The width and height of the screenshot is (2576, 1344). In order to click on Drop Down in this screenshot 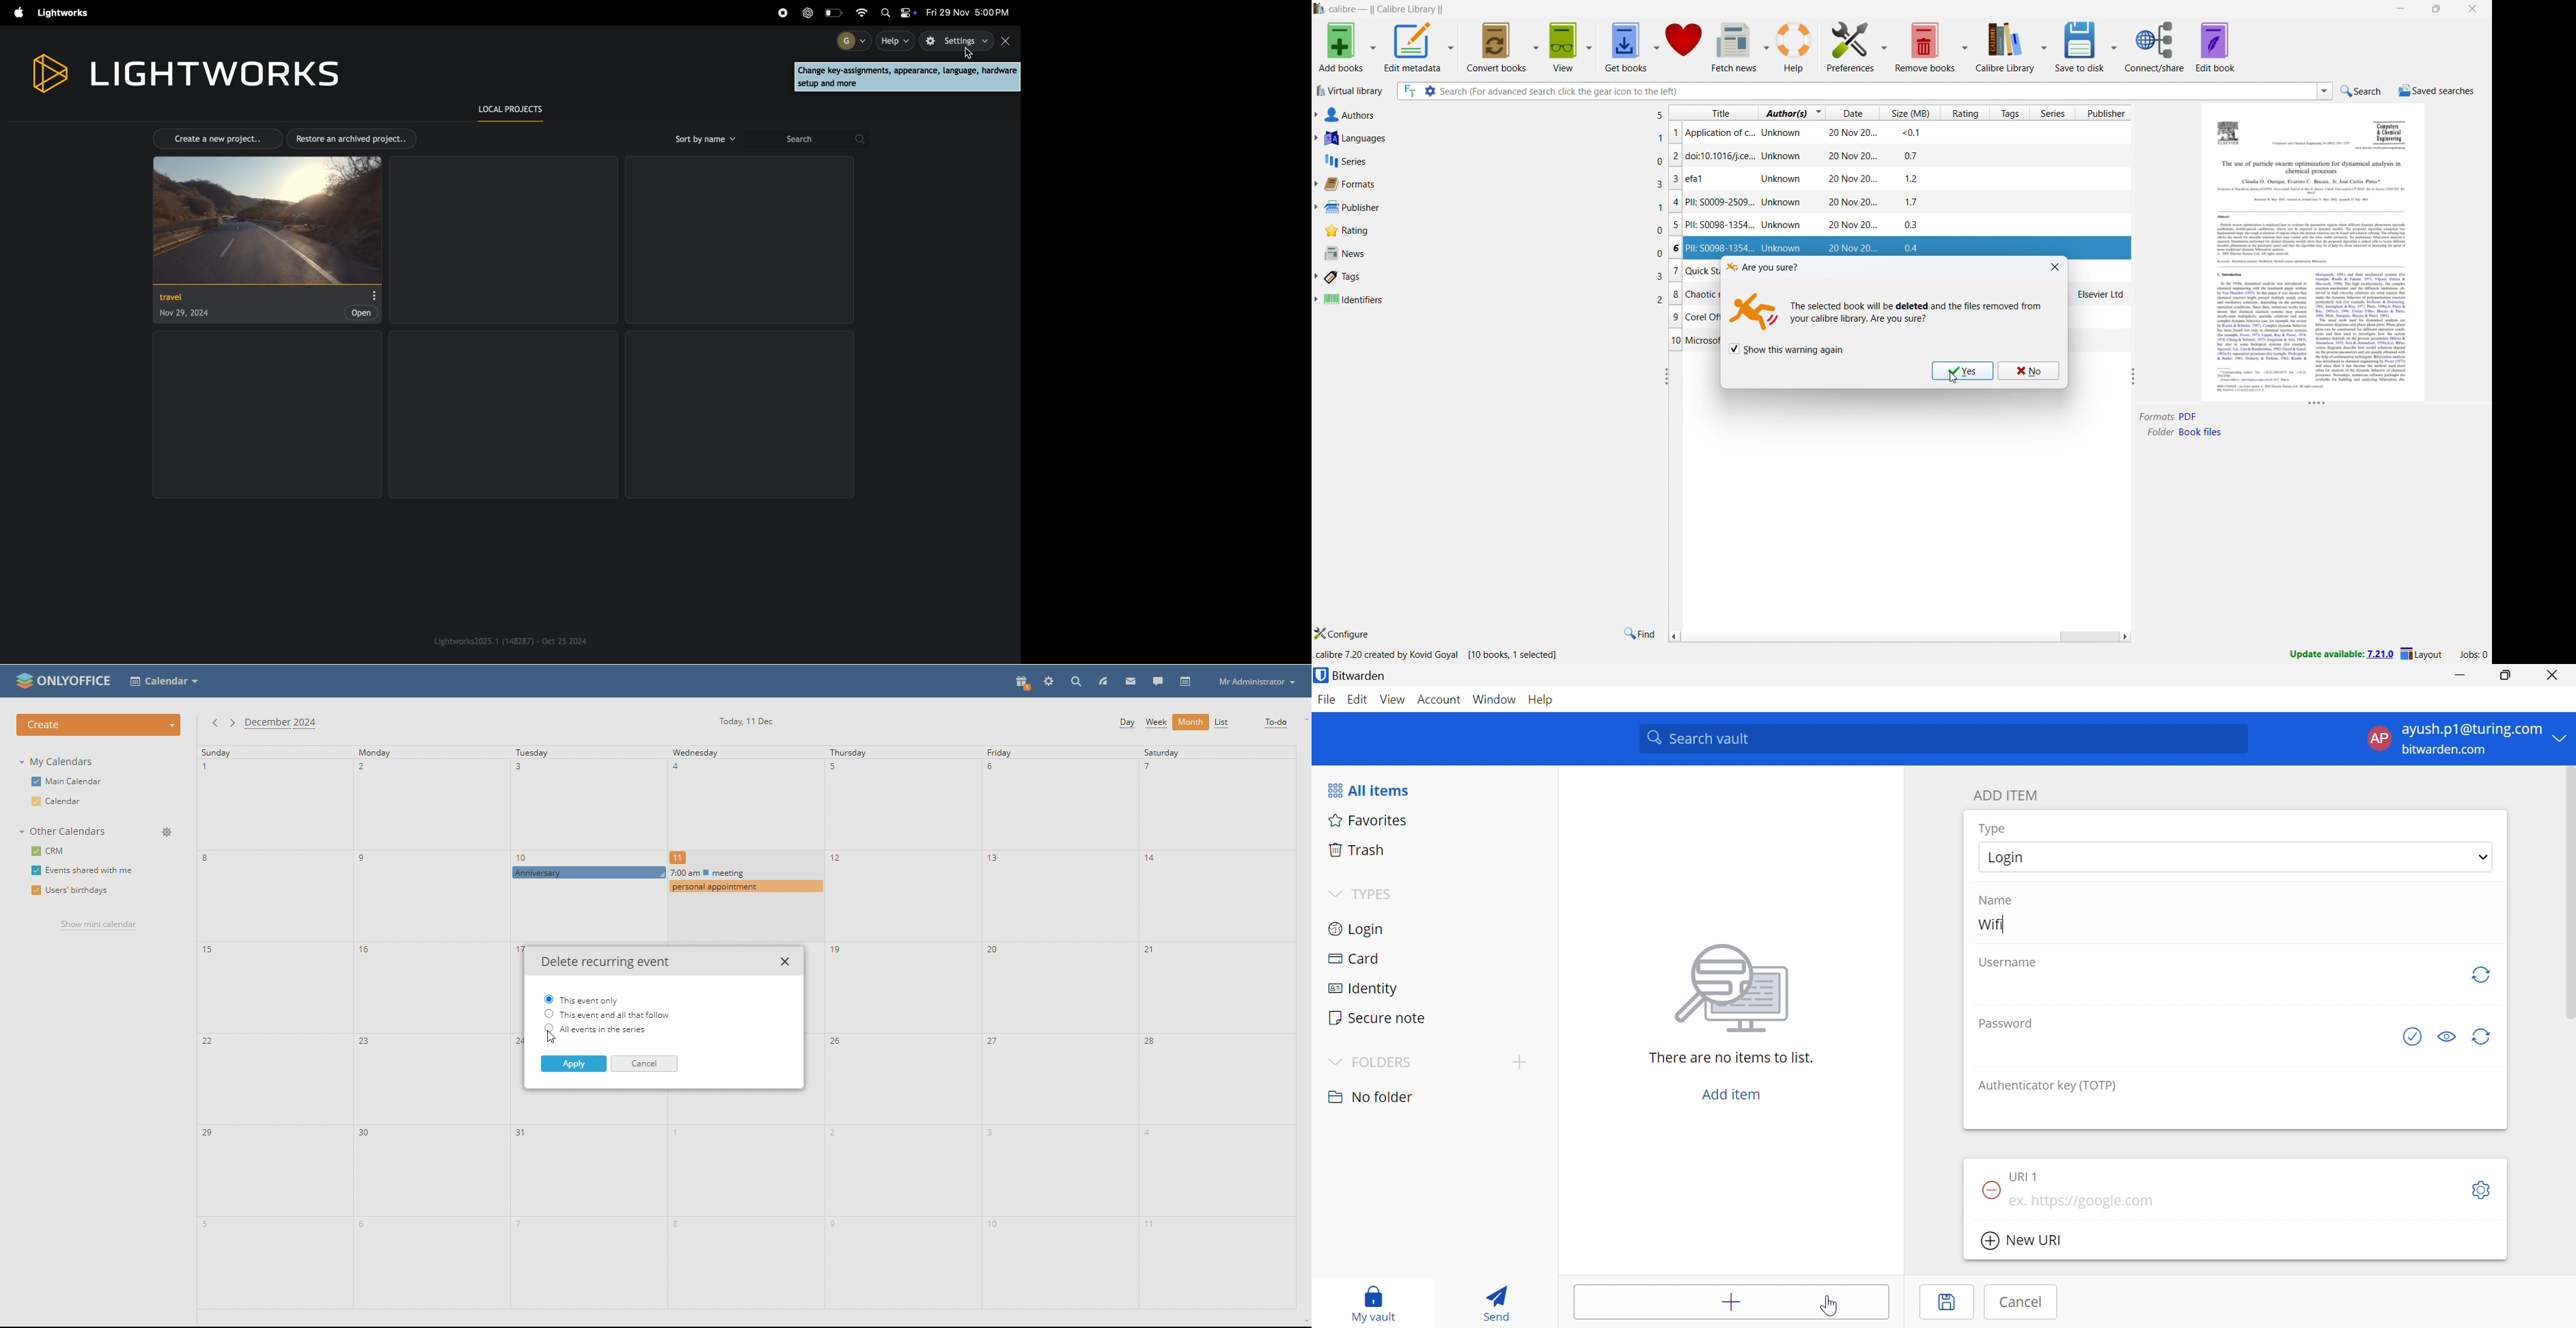, I will do `click(2484, 856)`.